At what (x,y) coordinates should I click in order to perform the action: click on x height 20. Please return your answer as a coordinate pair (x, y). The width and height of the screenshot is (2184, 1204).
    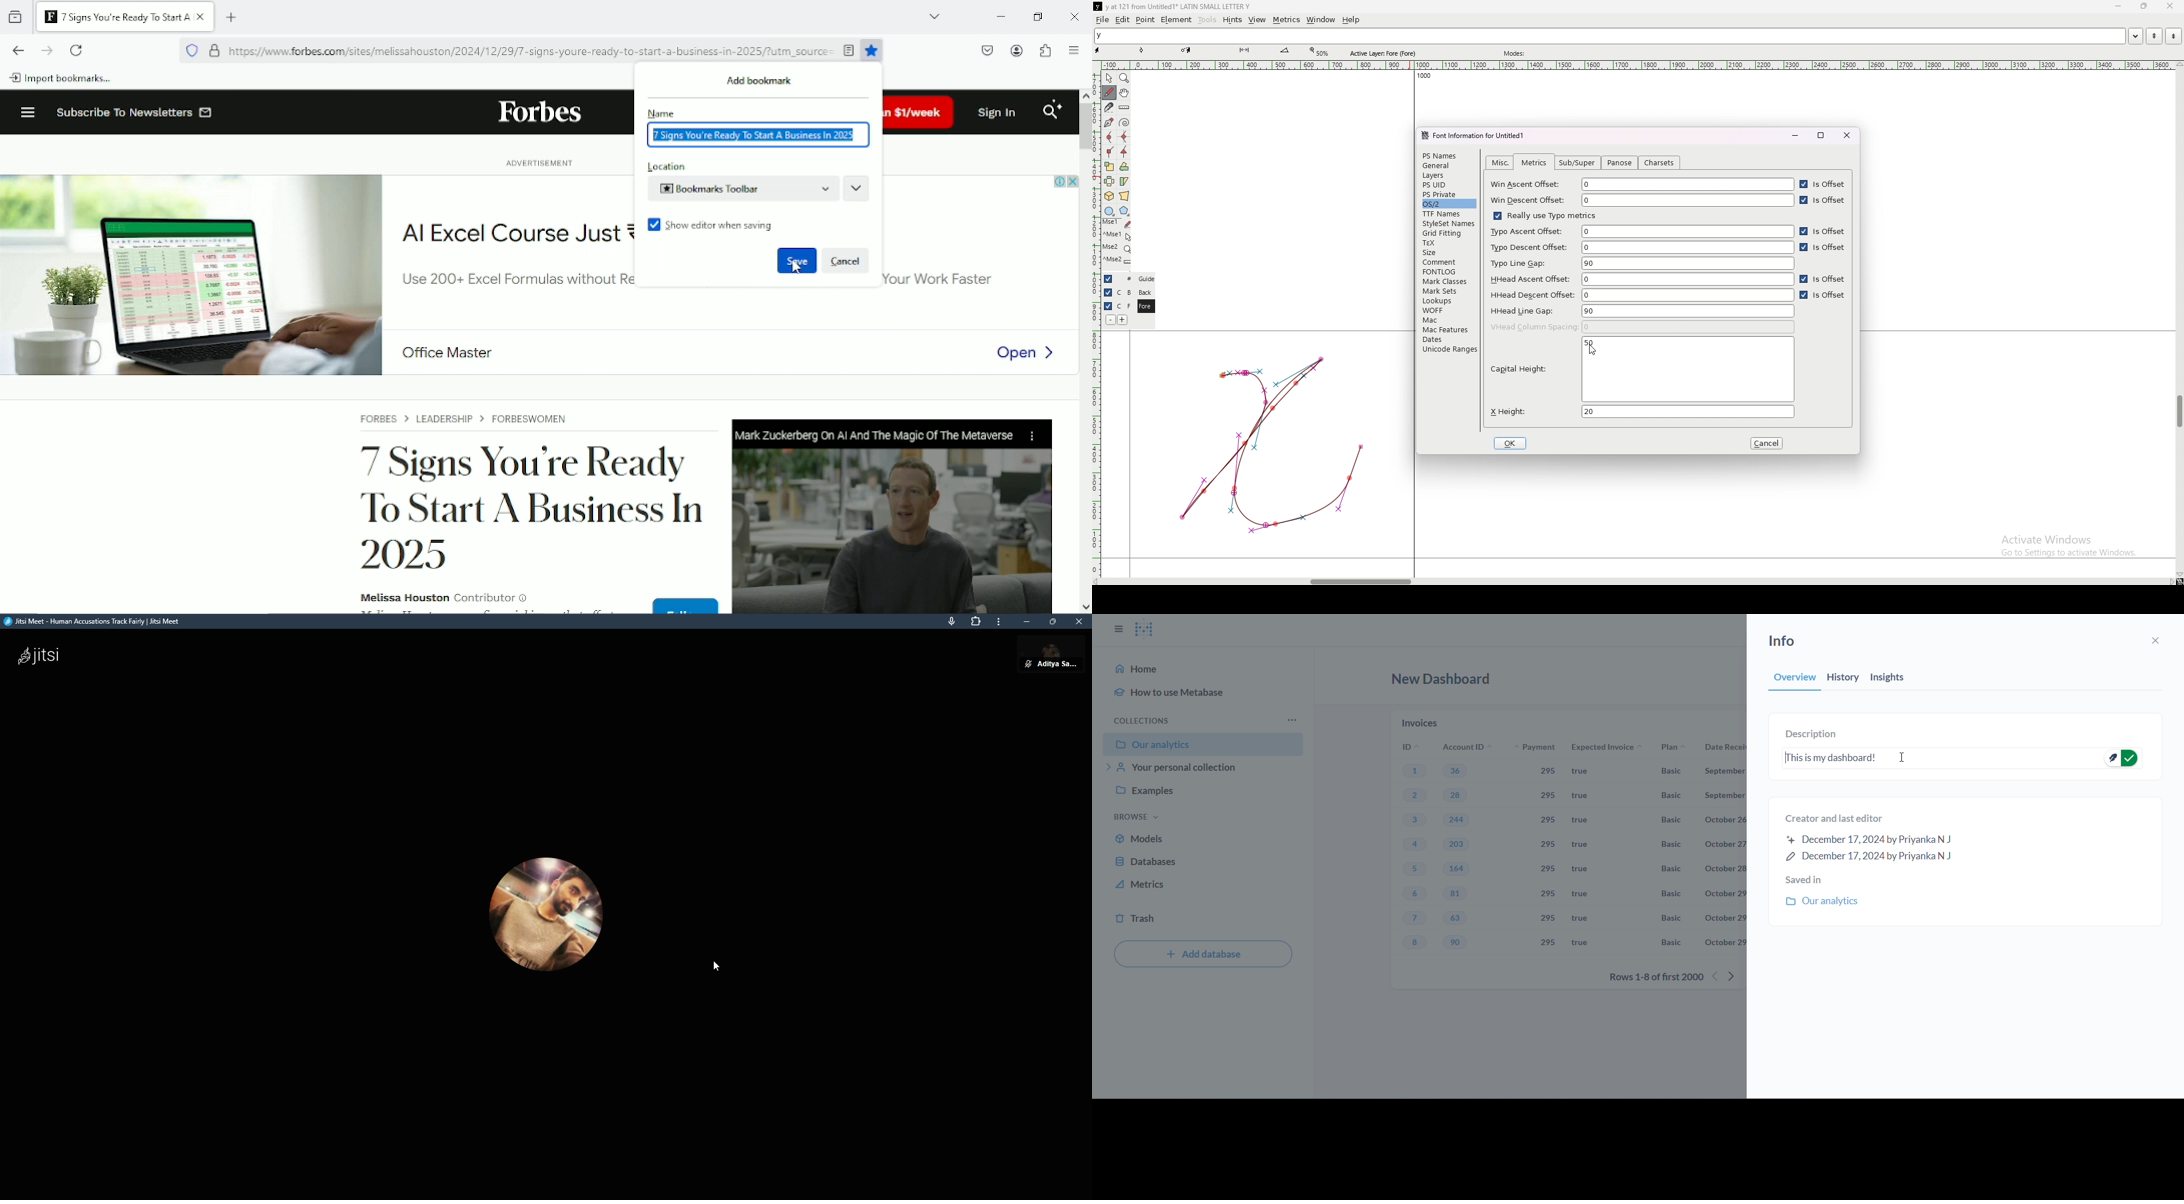
    Looking at the image, I should click on (1640, 412).